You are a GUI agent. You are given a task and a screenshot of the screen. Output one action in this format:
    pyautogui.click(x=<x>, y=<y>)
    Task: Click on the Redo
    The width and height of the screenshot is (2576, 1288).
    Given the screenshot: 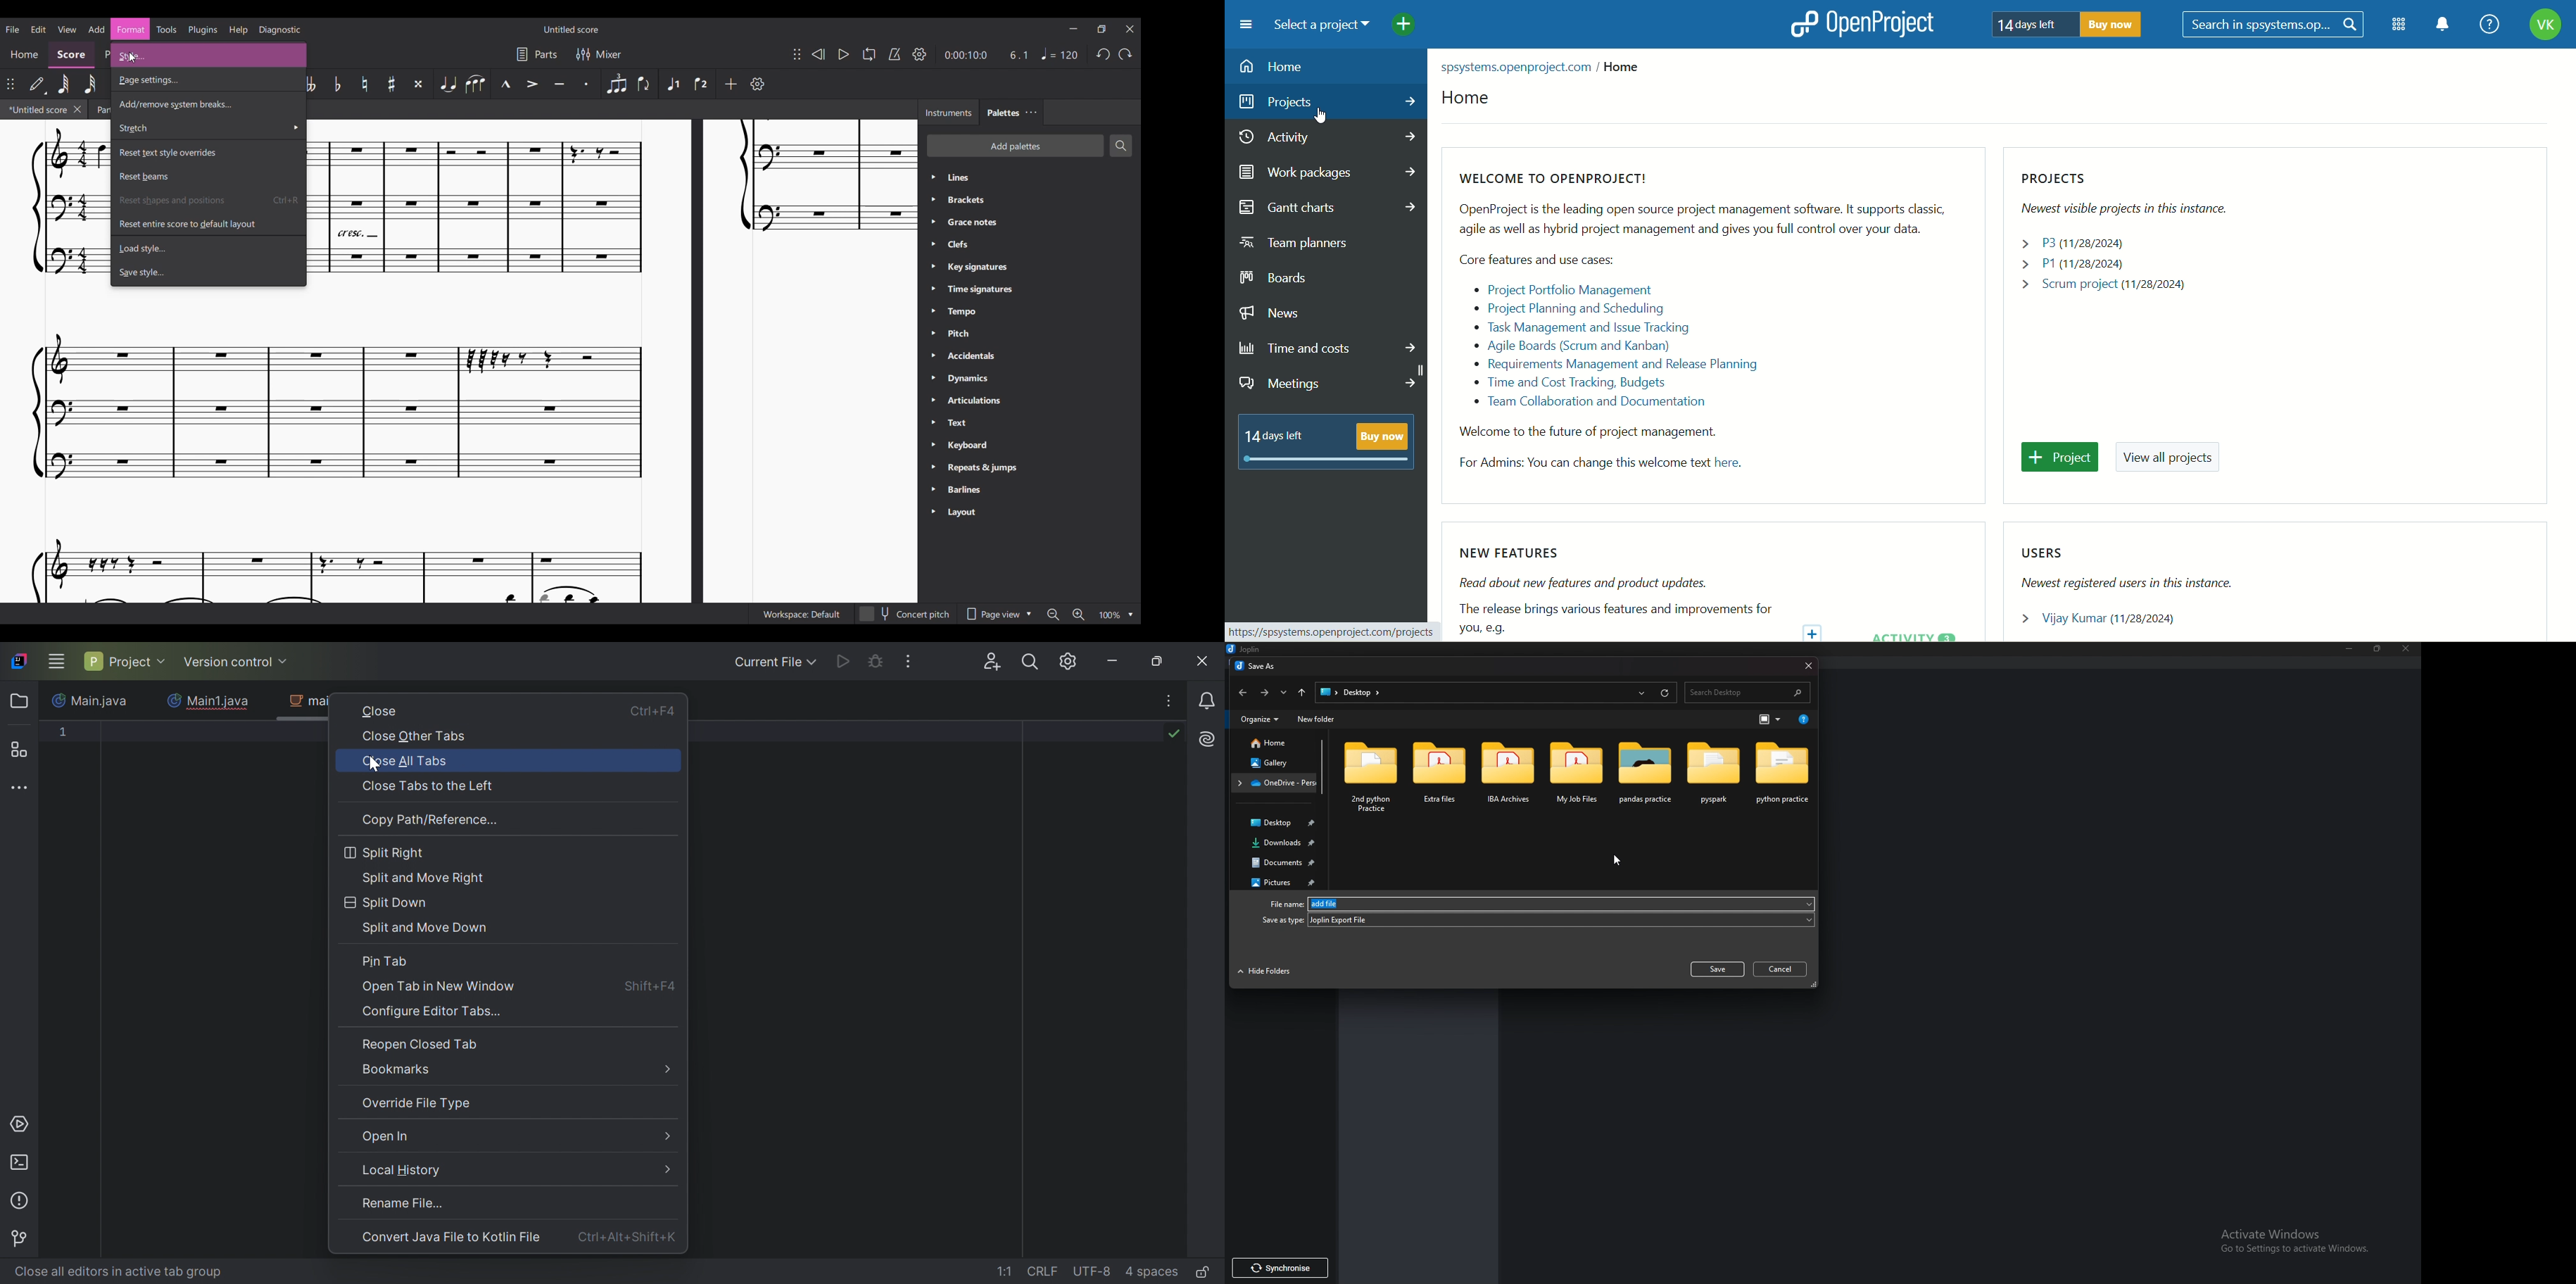 What is the action you would take?
    pyautogui.click(x=1126, y=55)
    